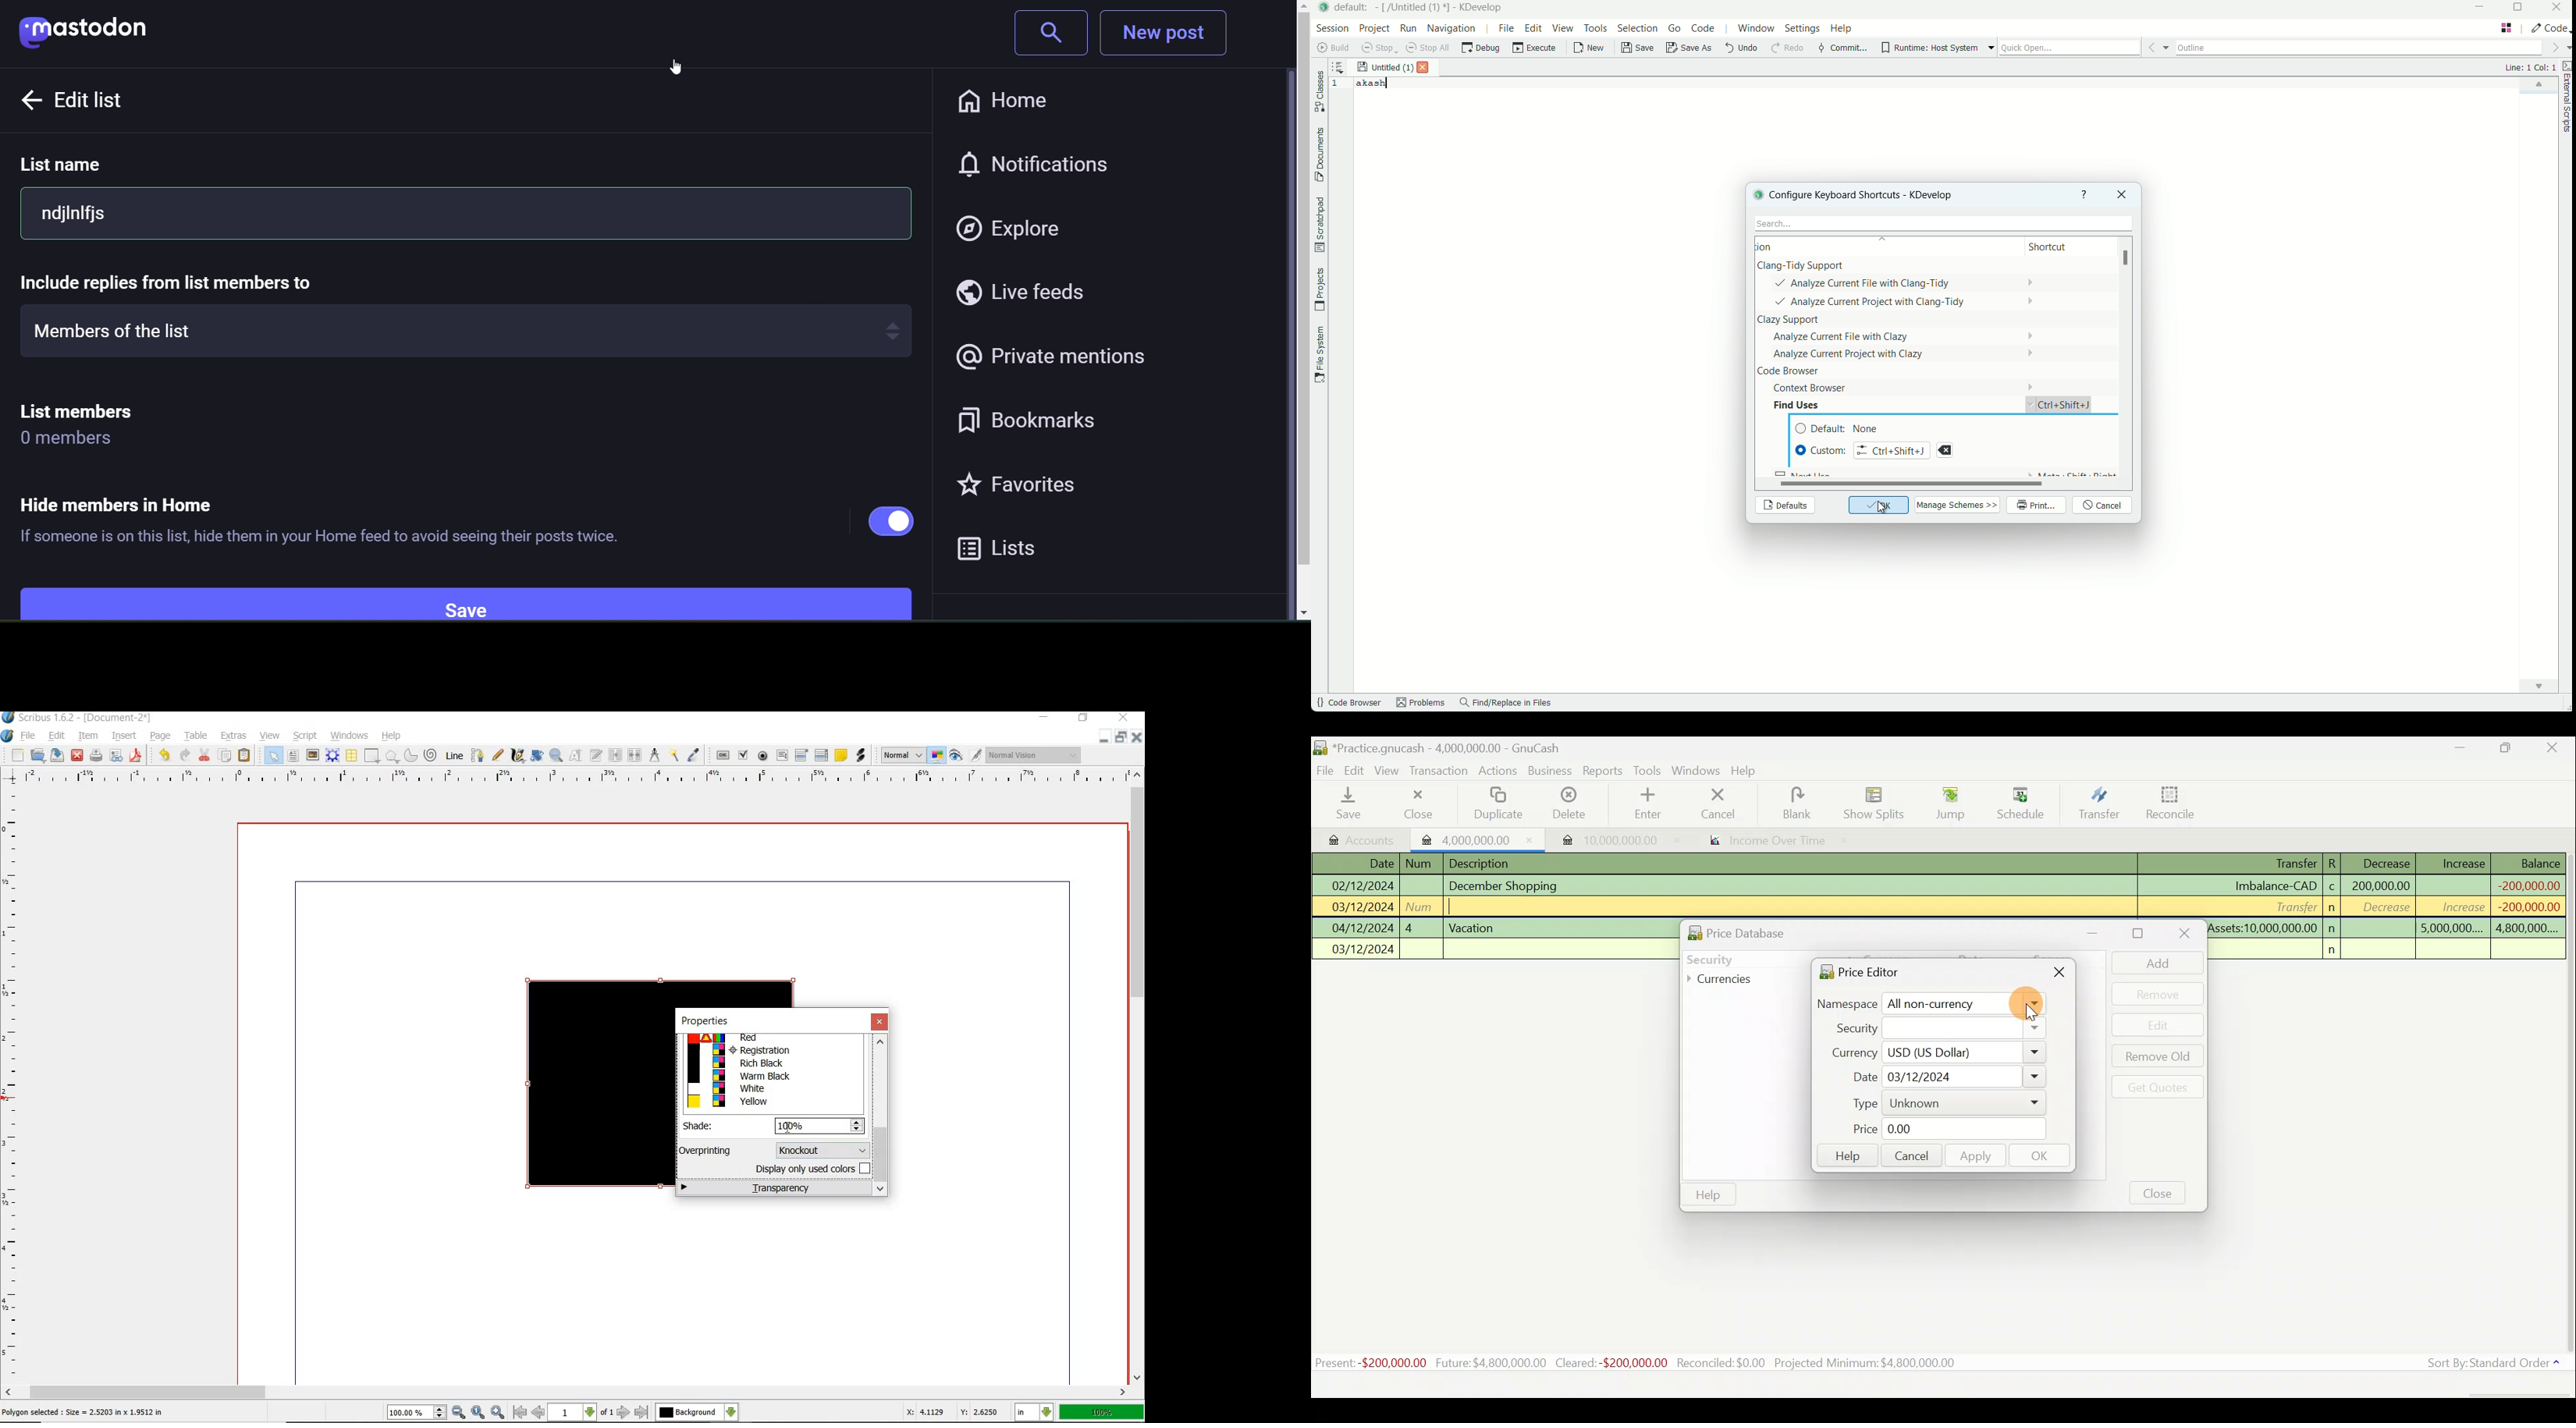 Image resolution: width=2576 pixels, height=1428 pixels. What do you see at coordinates (674, 757) in the screenshot?
I see `copy item properties` at bounding box center [674, 757].